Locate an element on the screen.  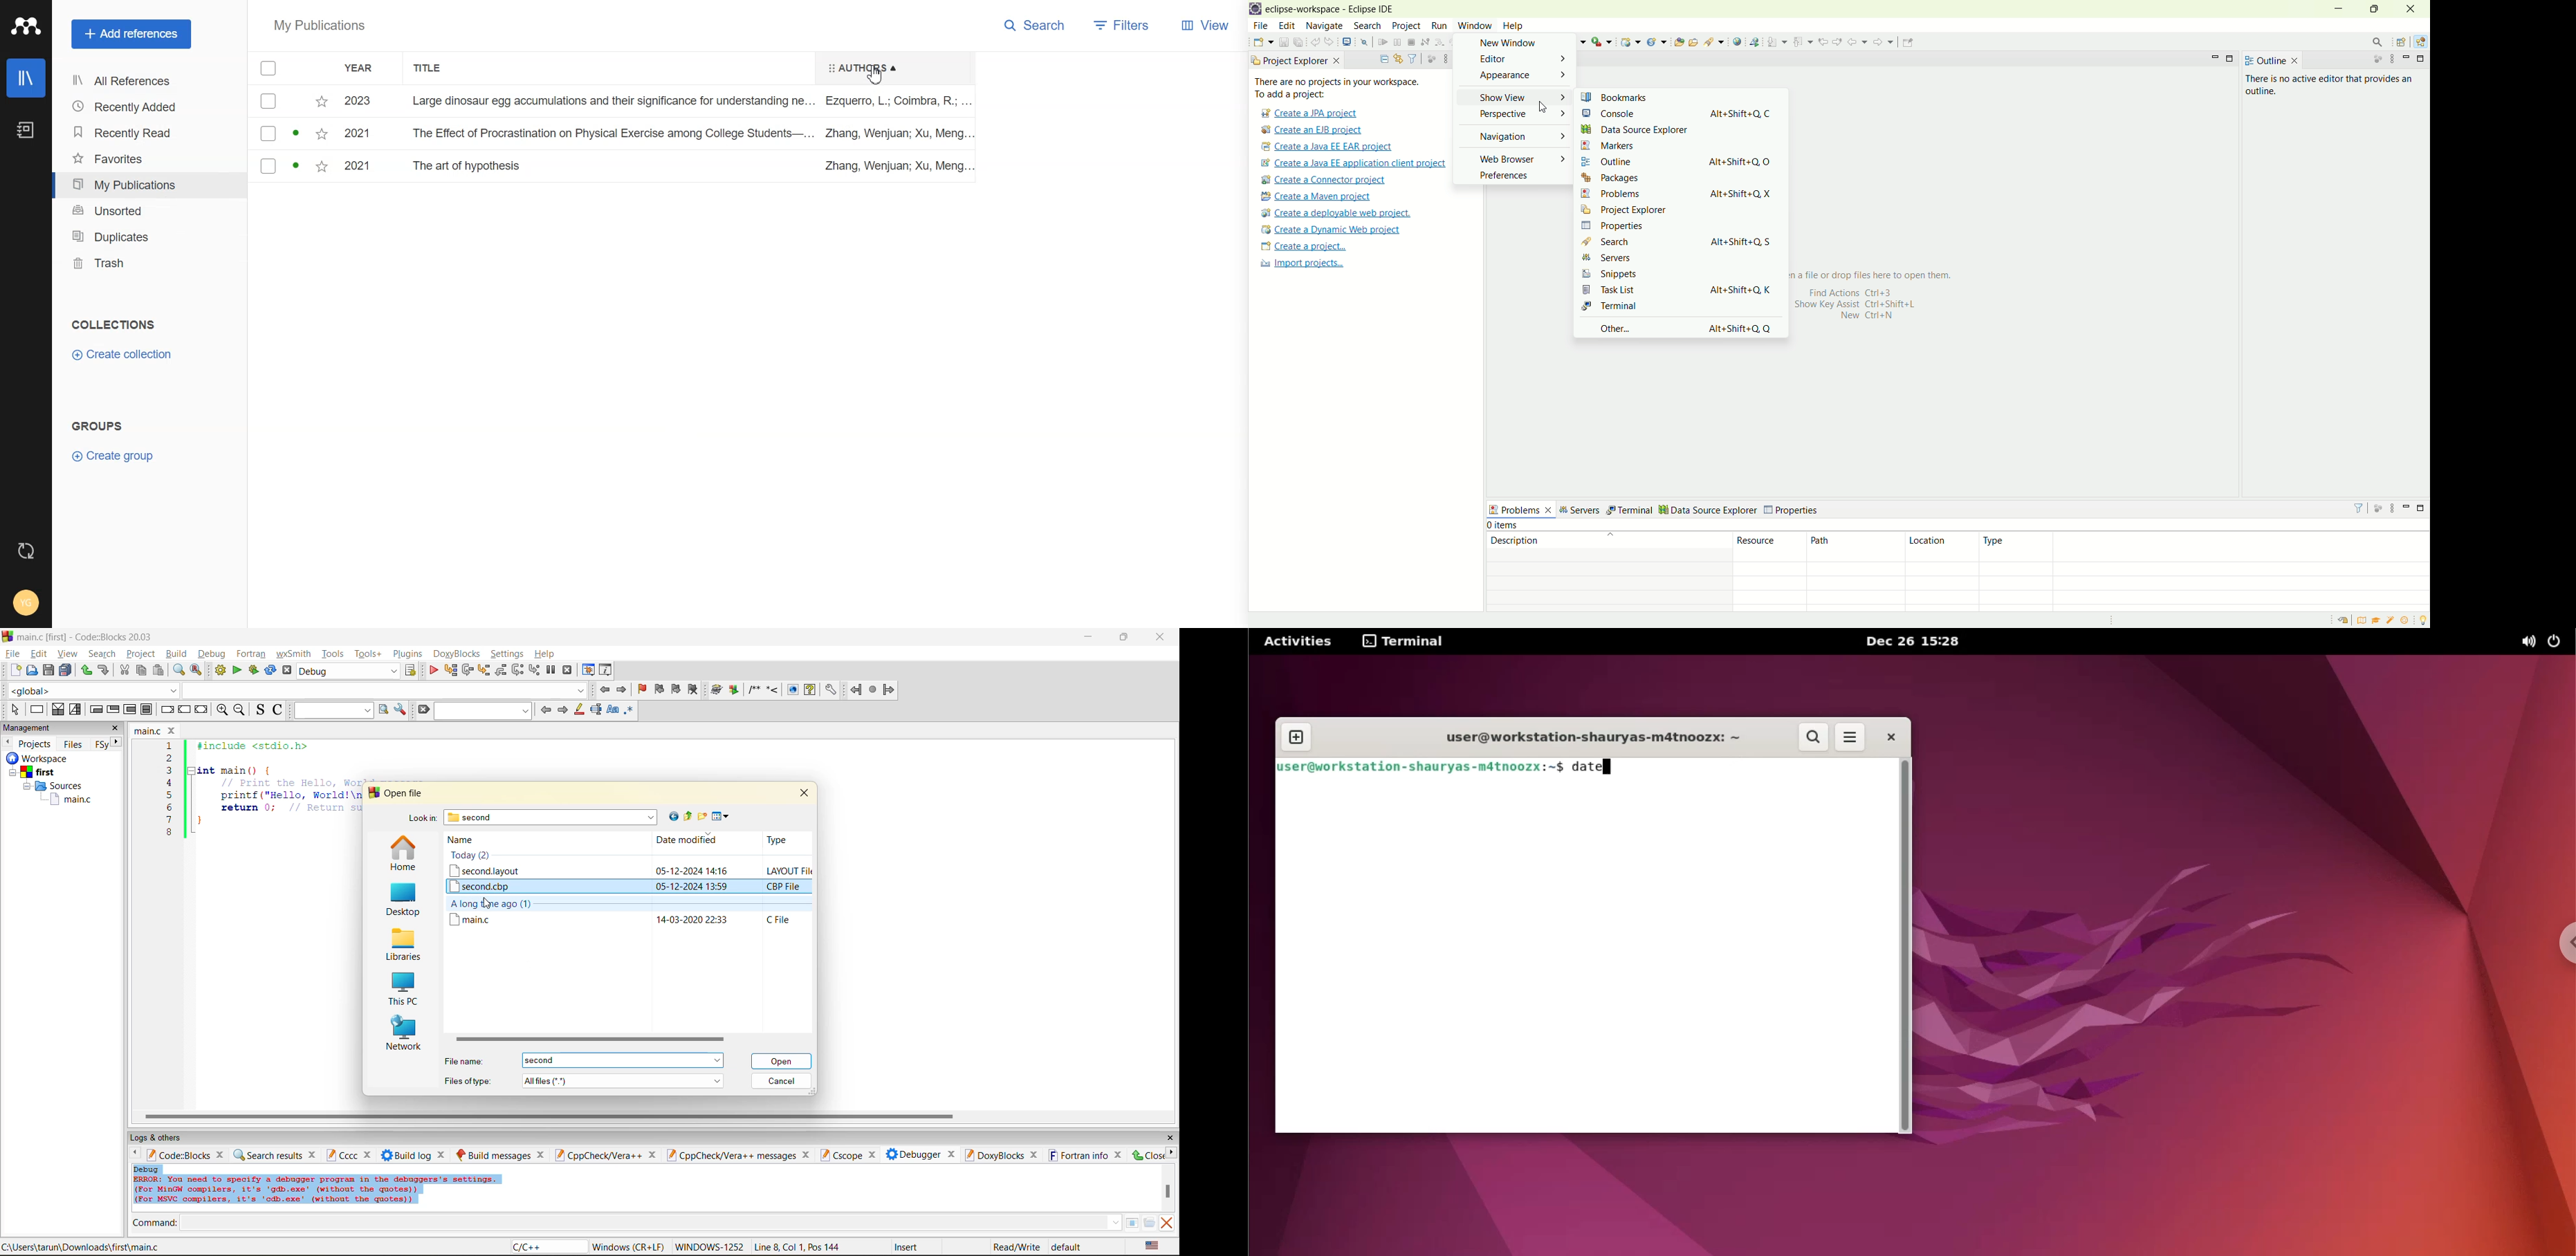
1 is located at coordinates (171, 746).